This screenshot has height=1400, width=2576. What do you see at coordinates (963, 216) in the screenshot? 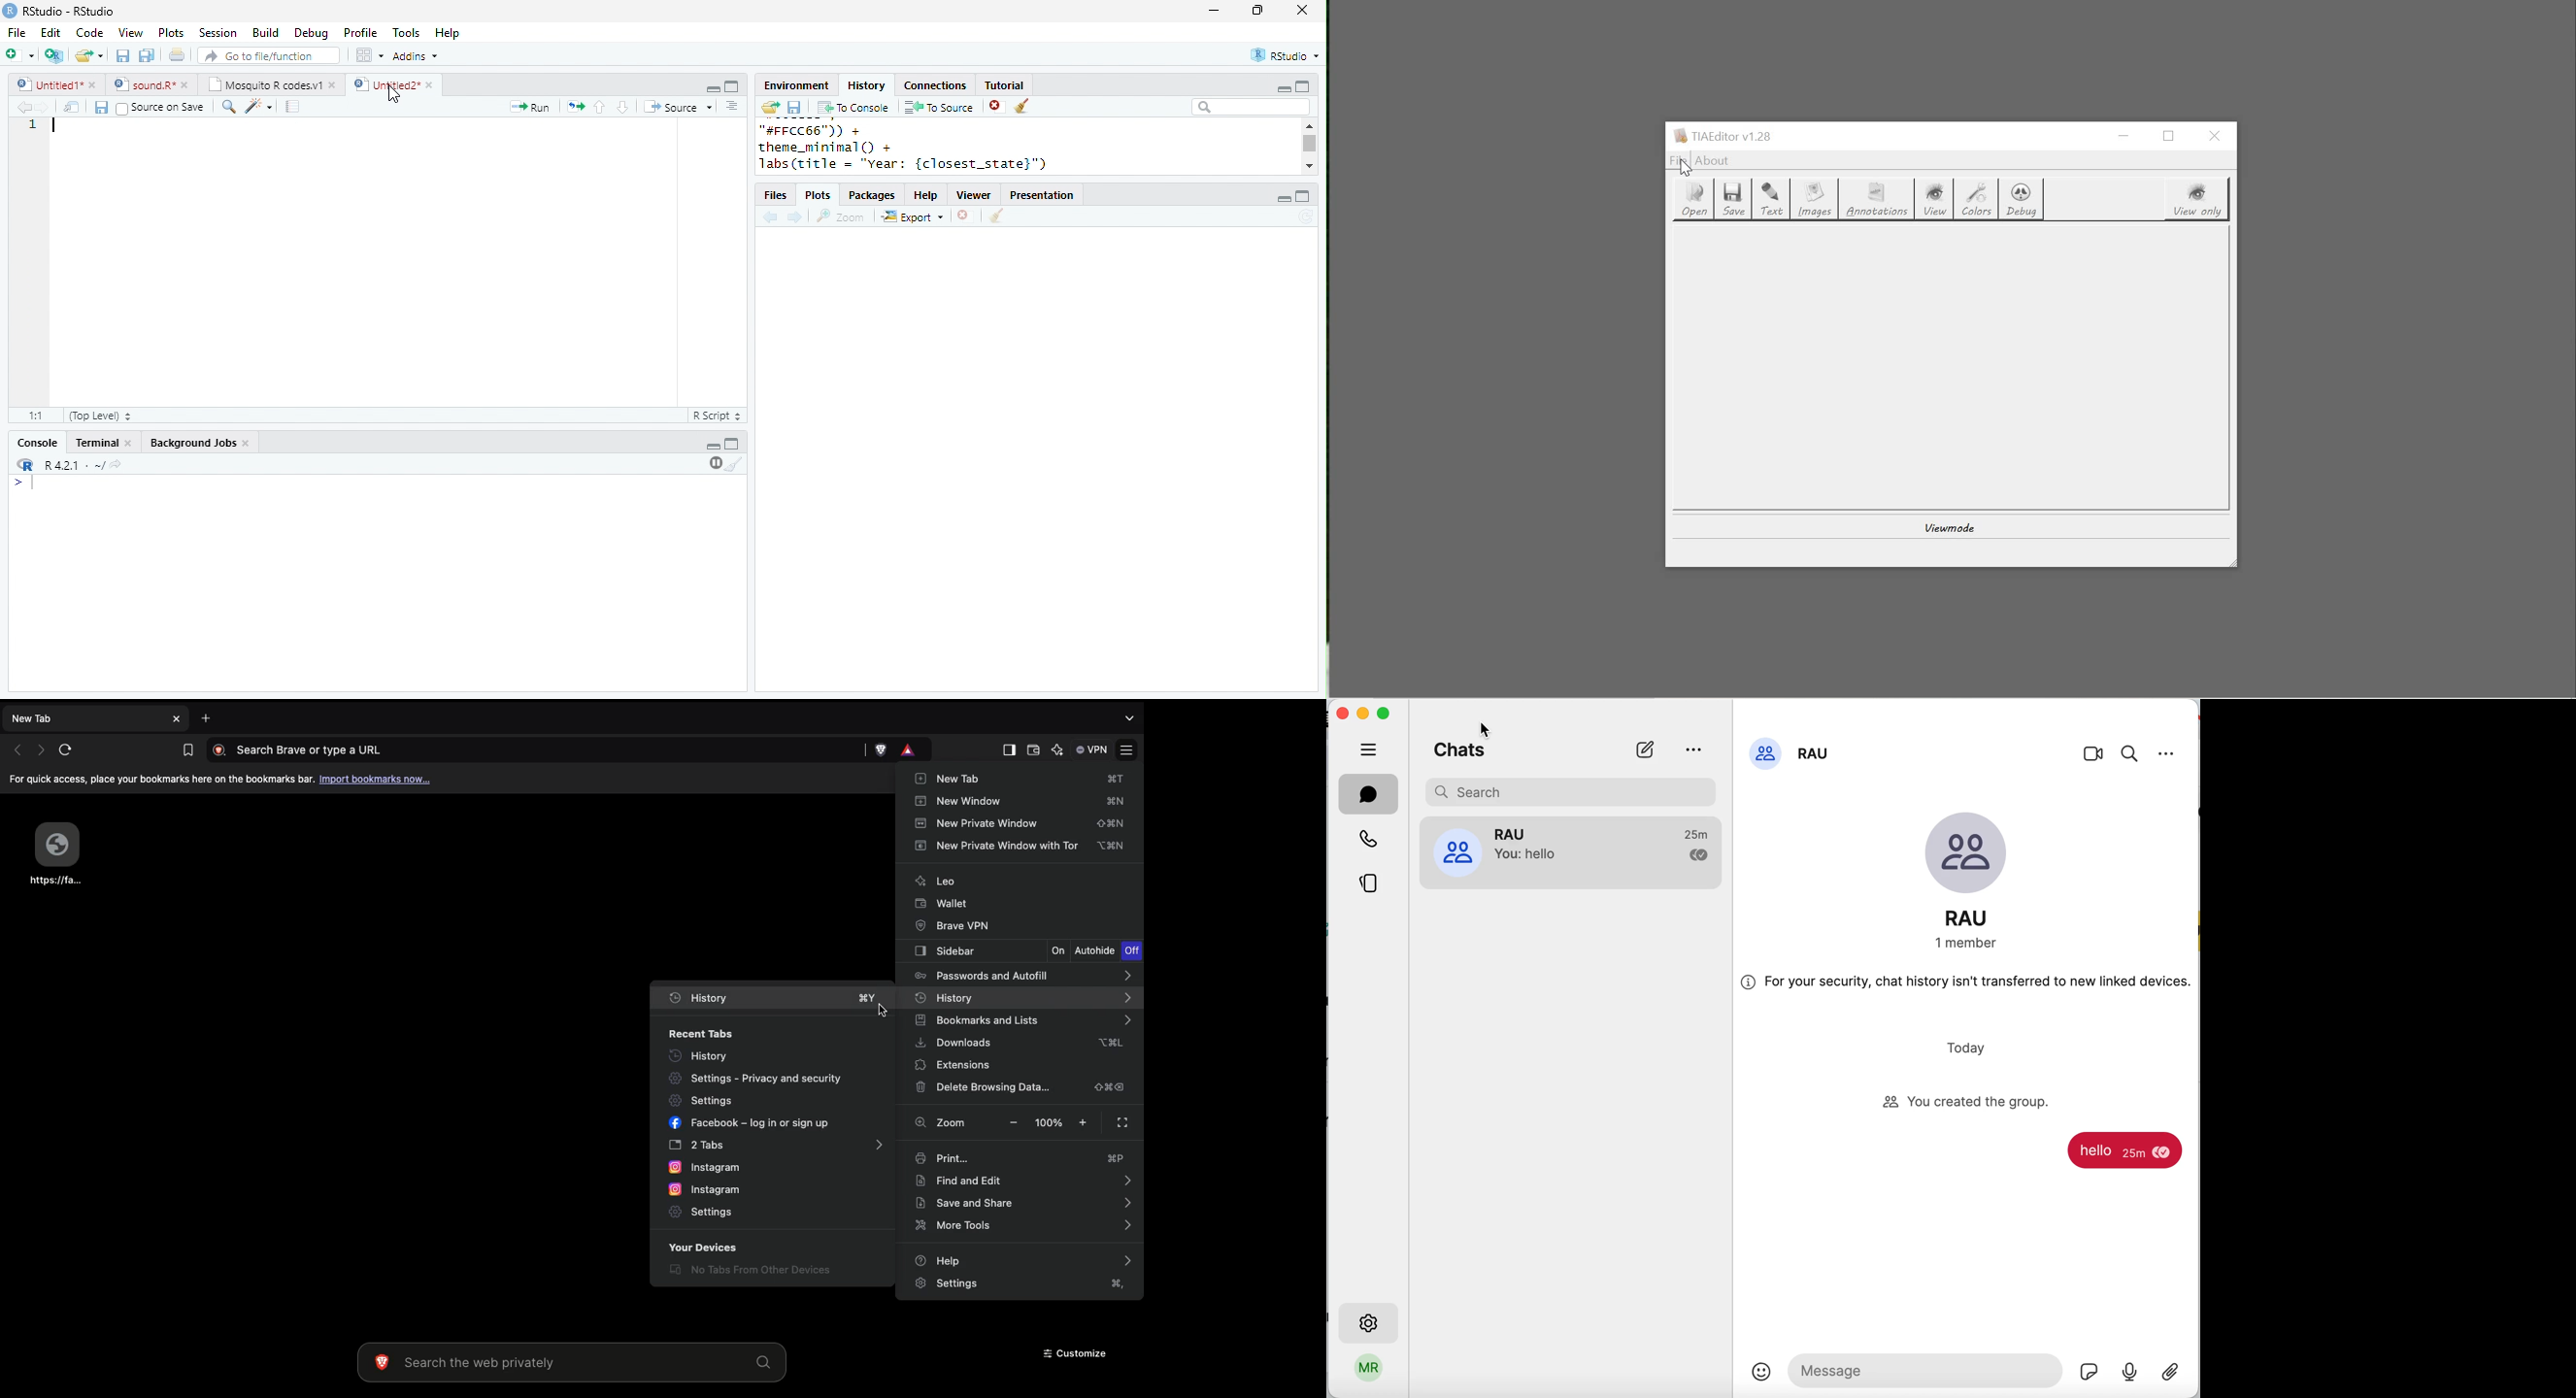
I see `close file` at bounding box center [963, 216].